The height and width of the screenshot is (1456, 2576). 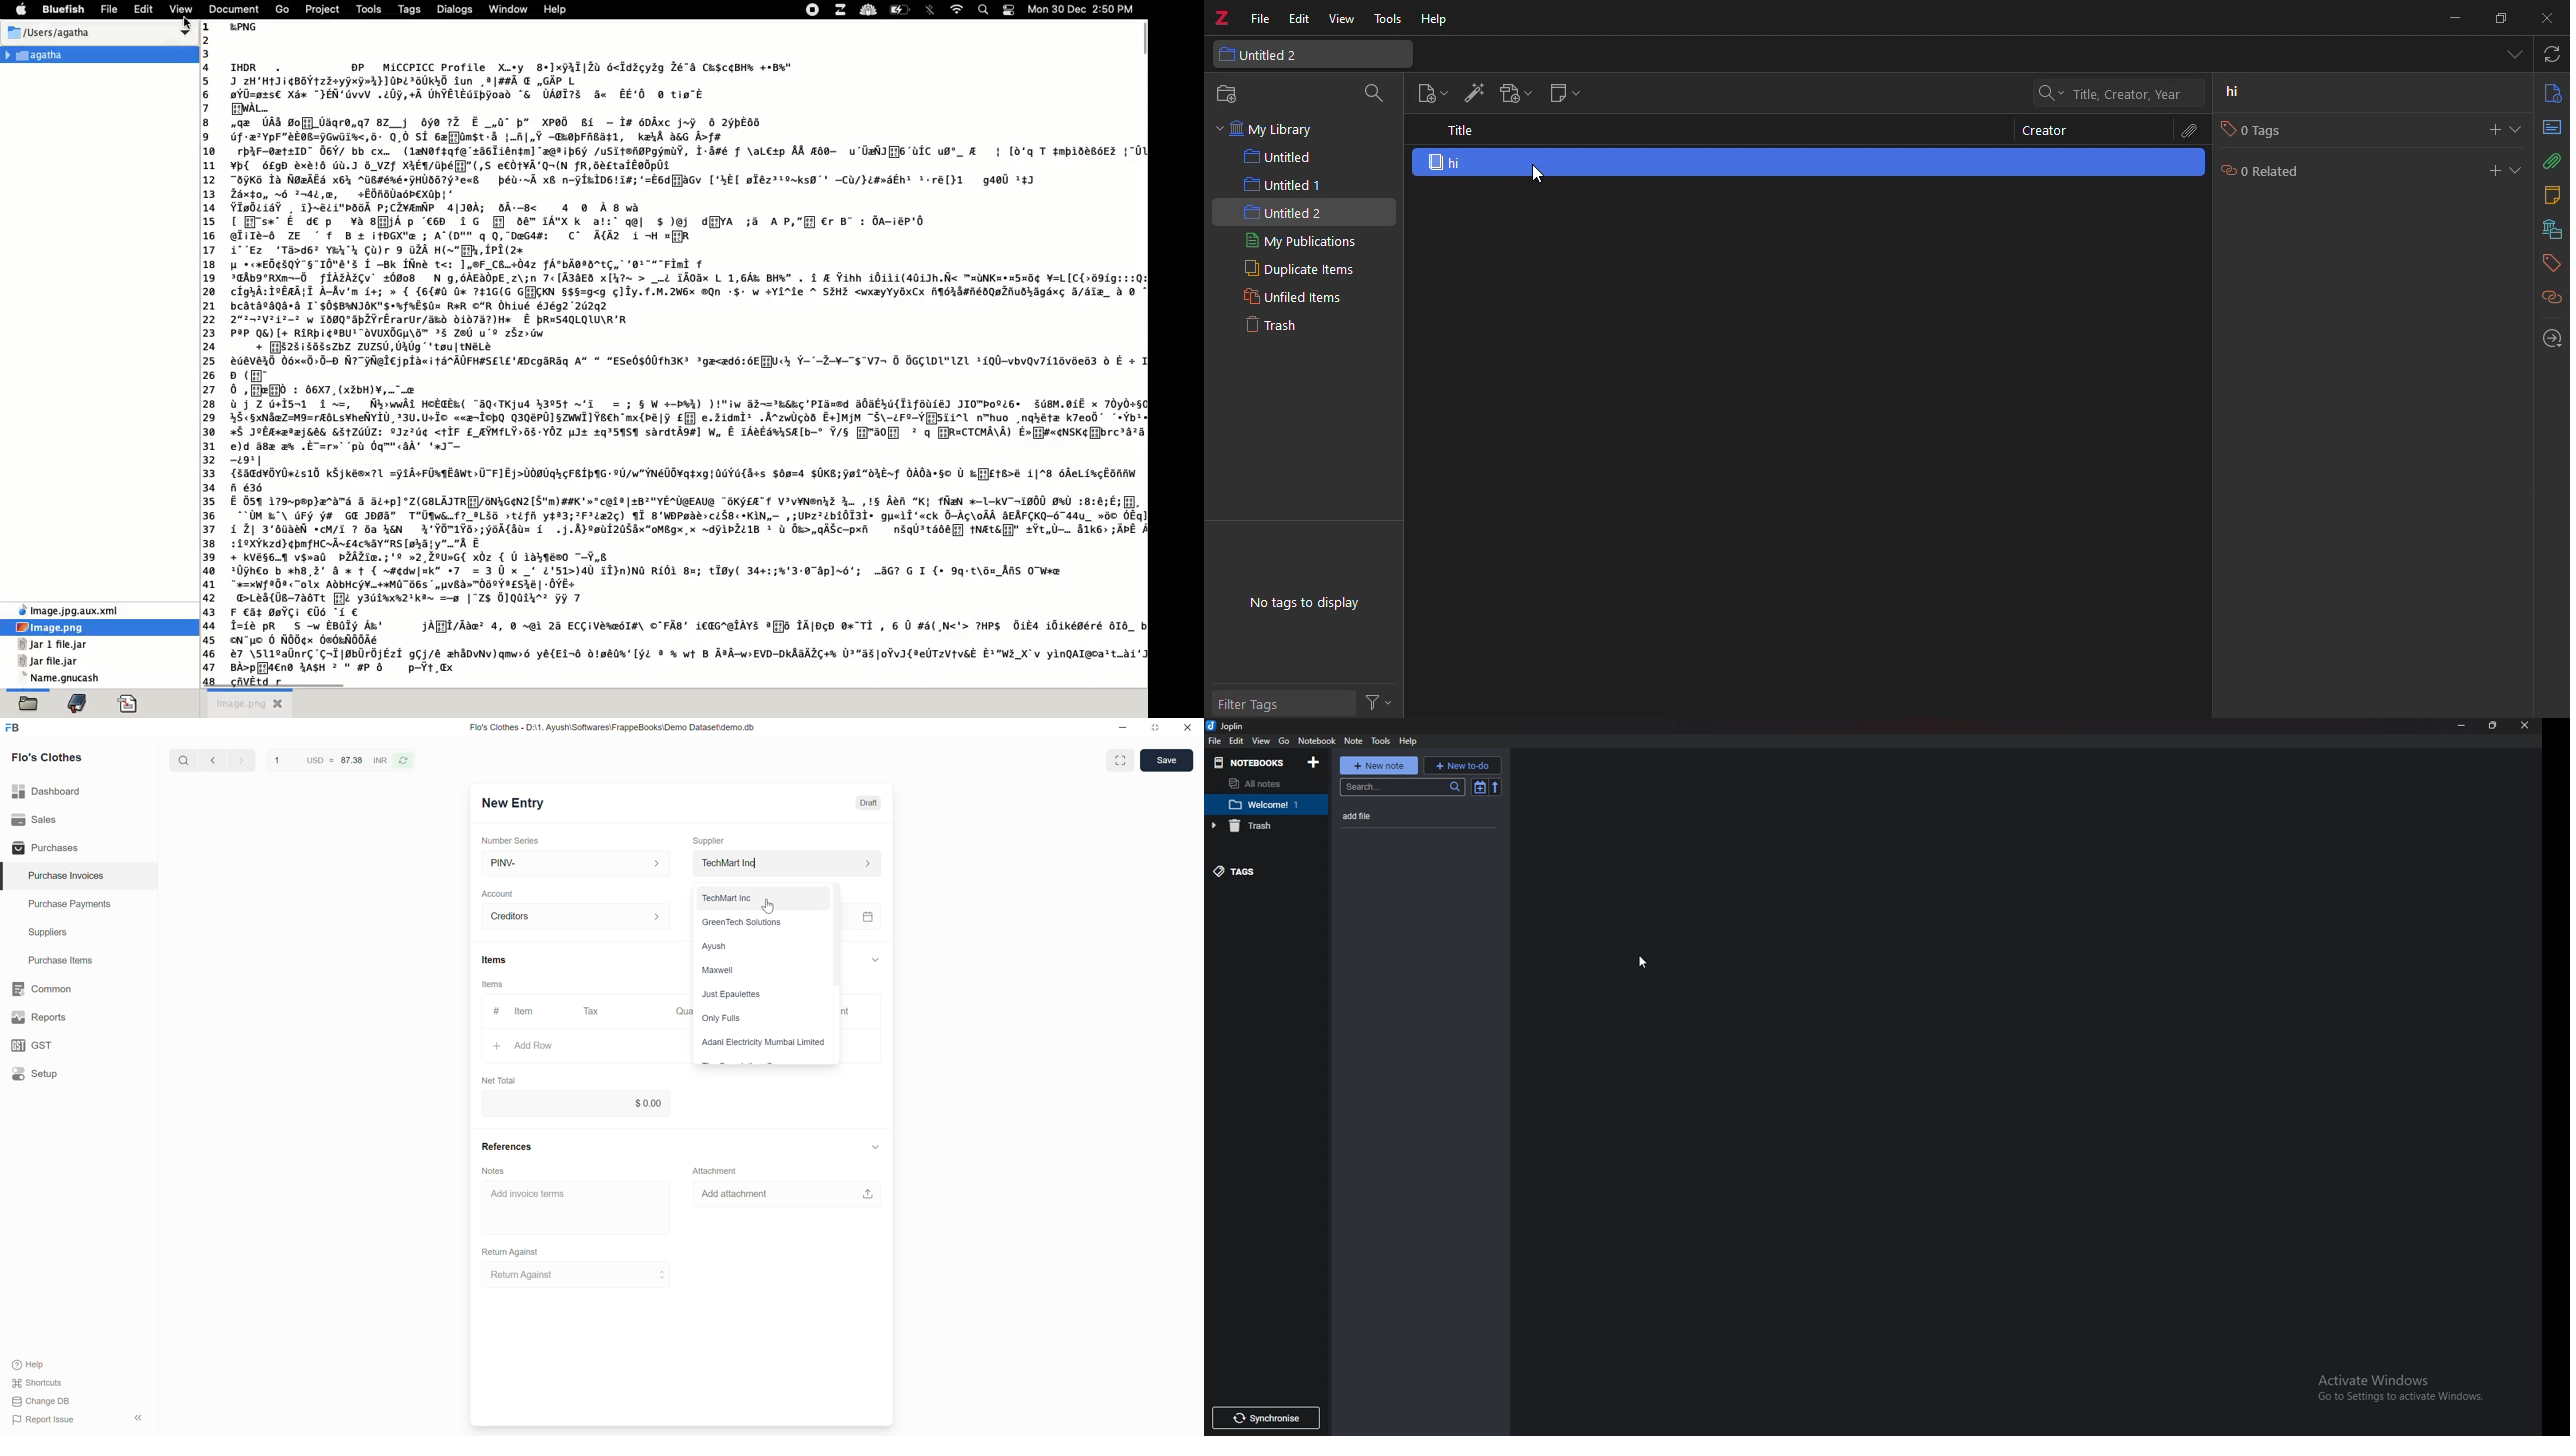 What do you see at coordinates (43, 988) in the screenshot?
I see `Common` at bounding box center [43, 988].